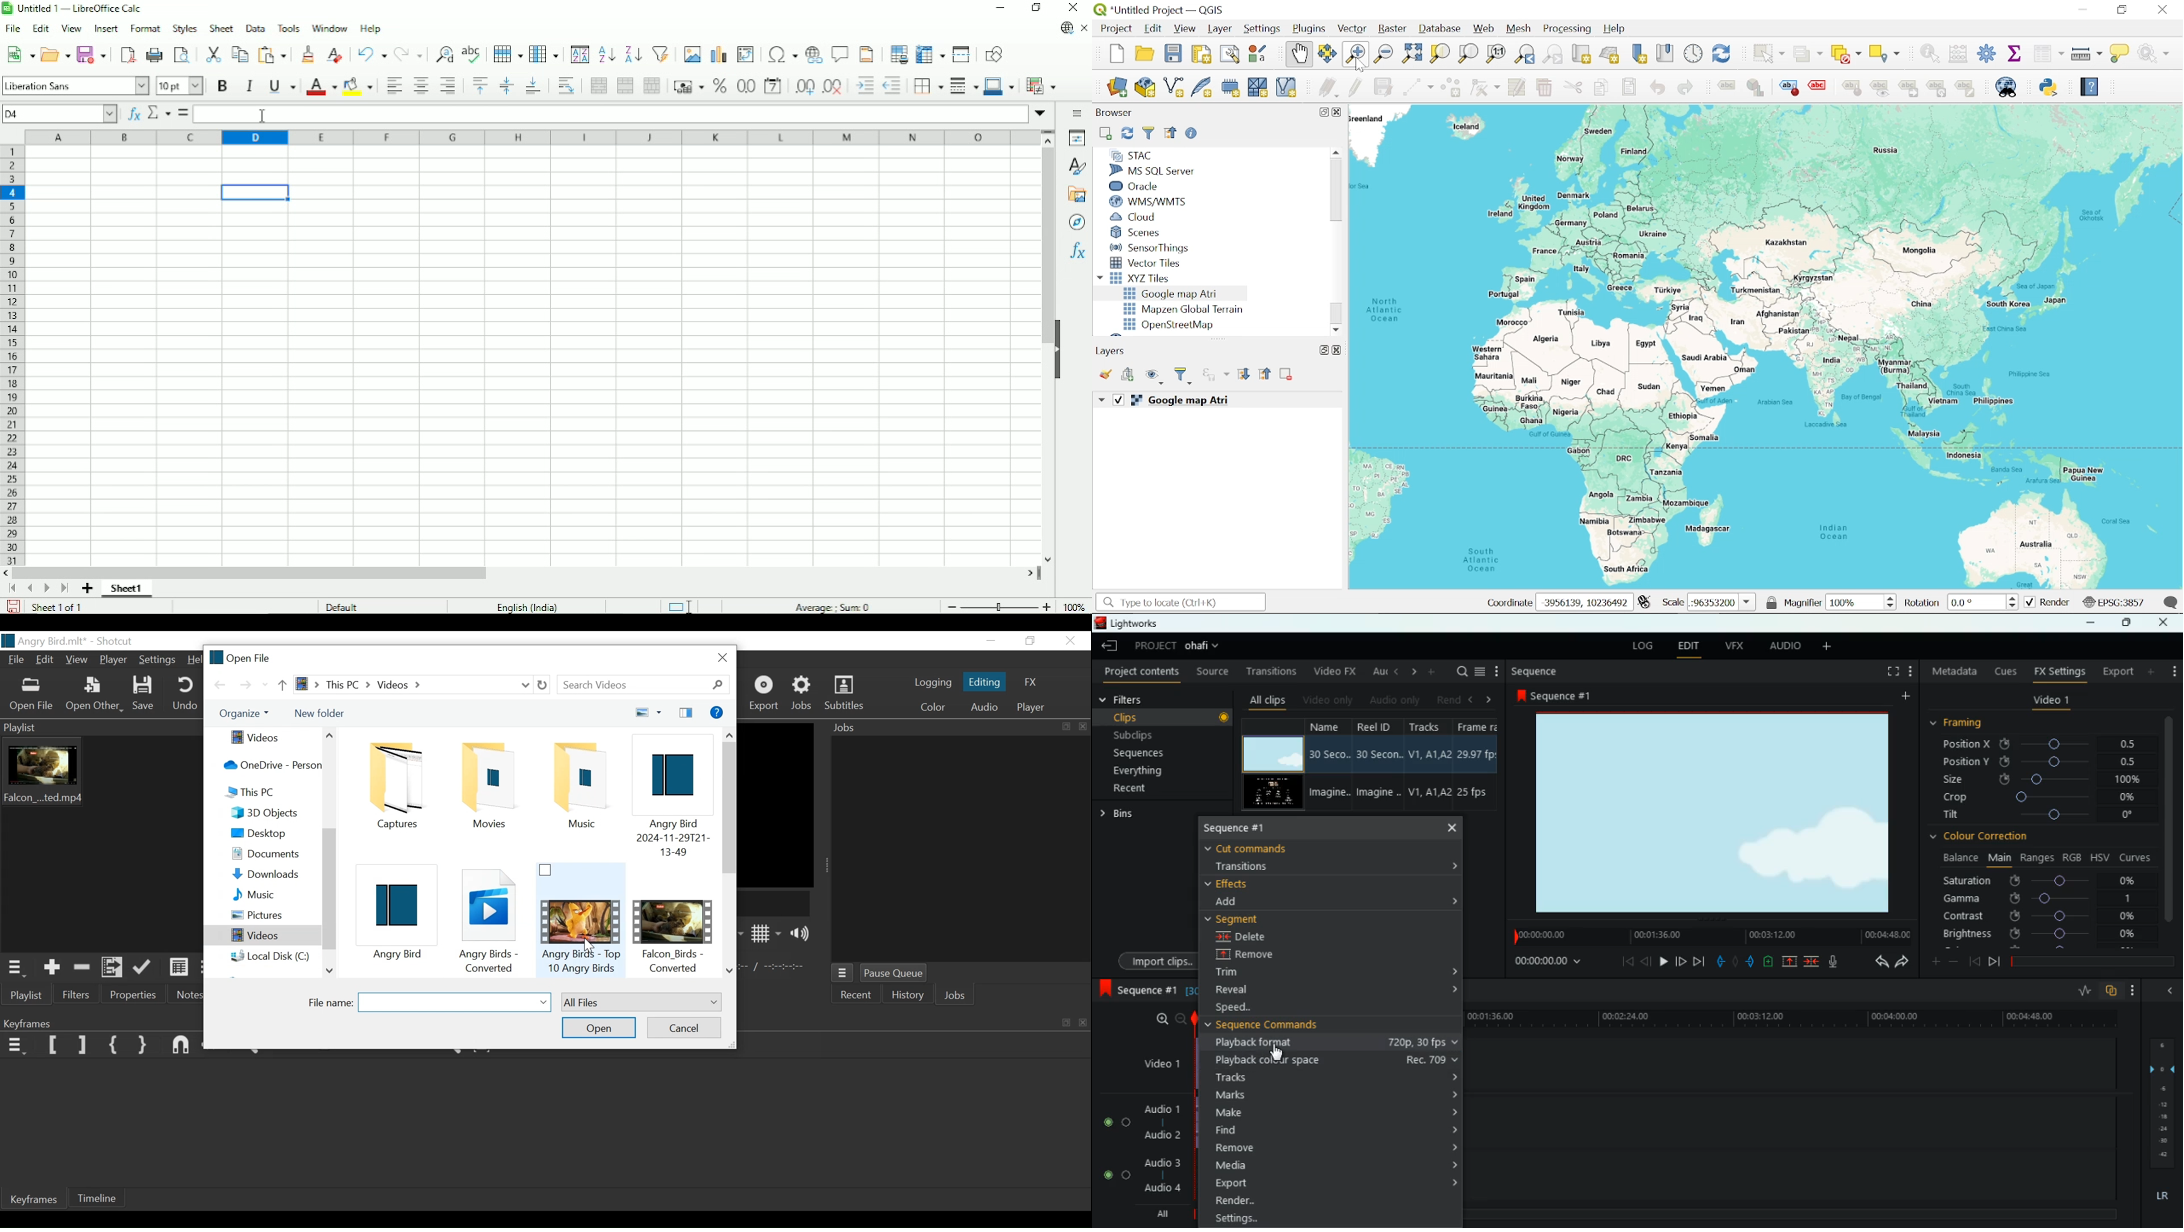 The width and height of the screenshot is (2184, 1232). Describe the element at coordinates (897, 54) in the screenshot. I see `Define print area` at that location.